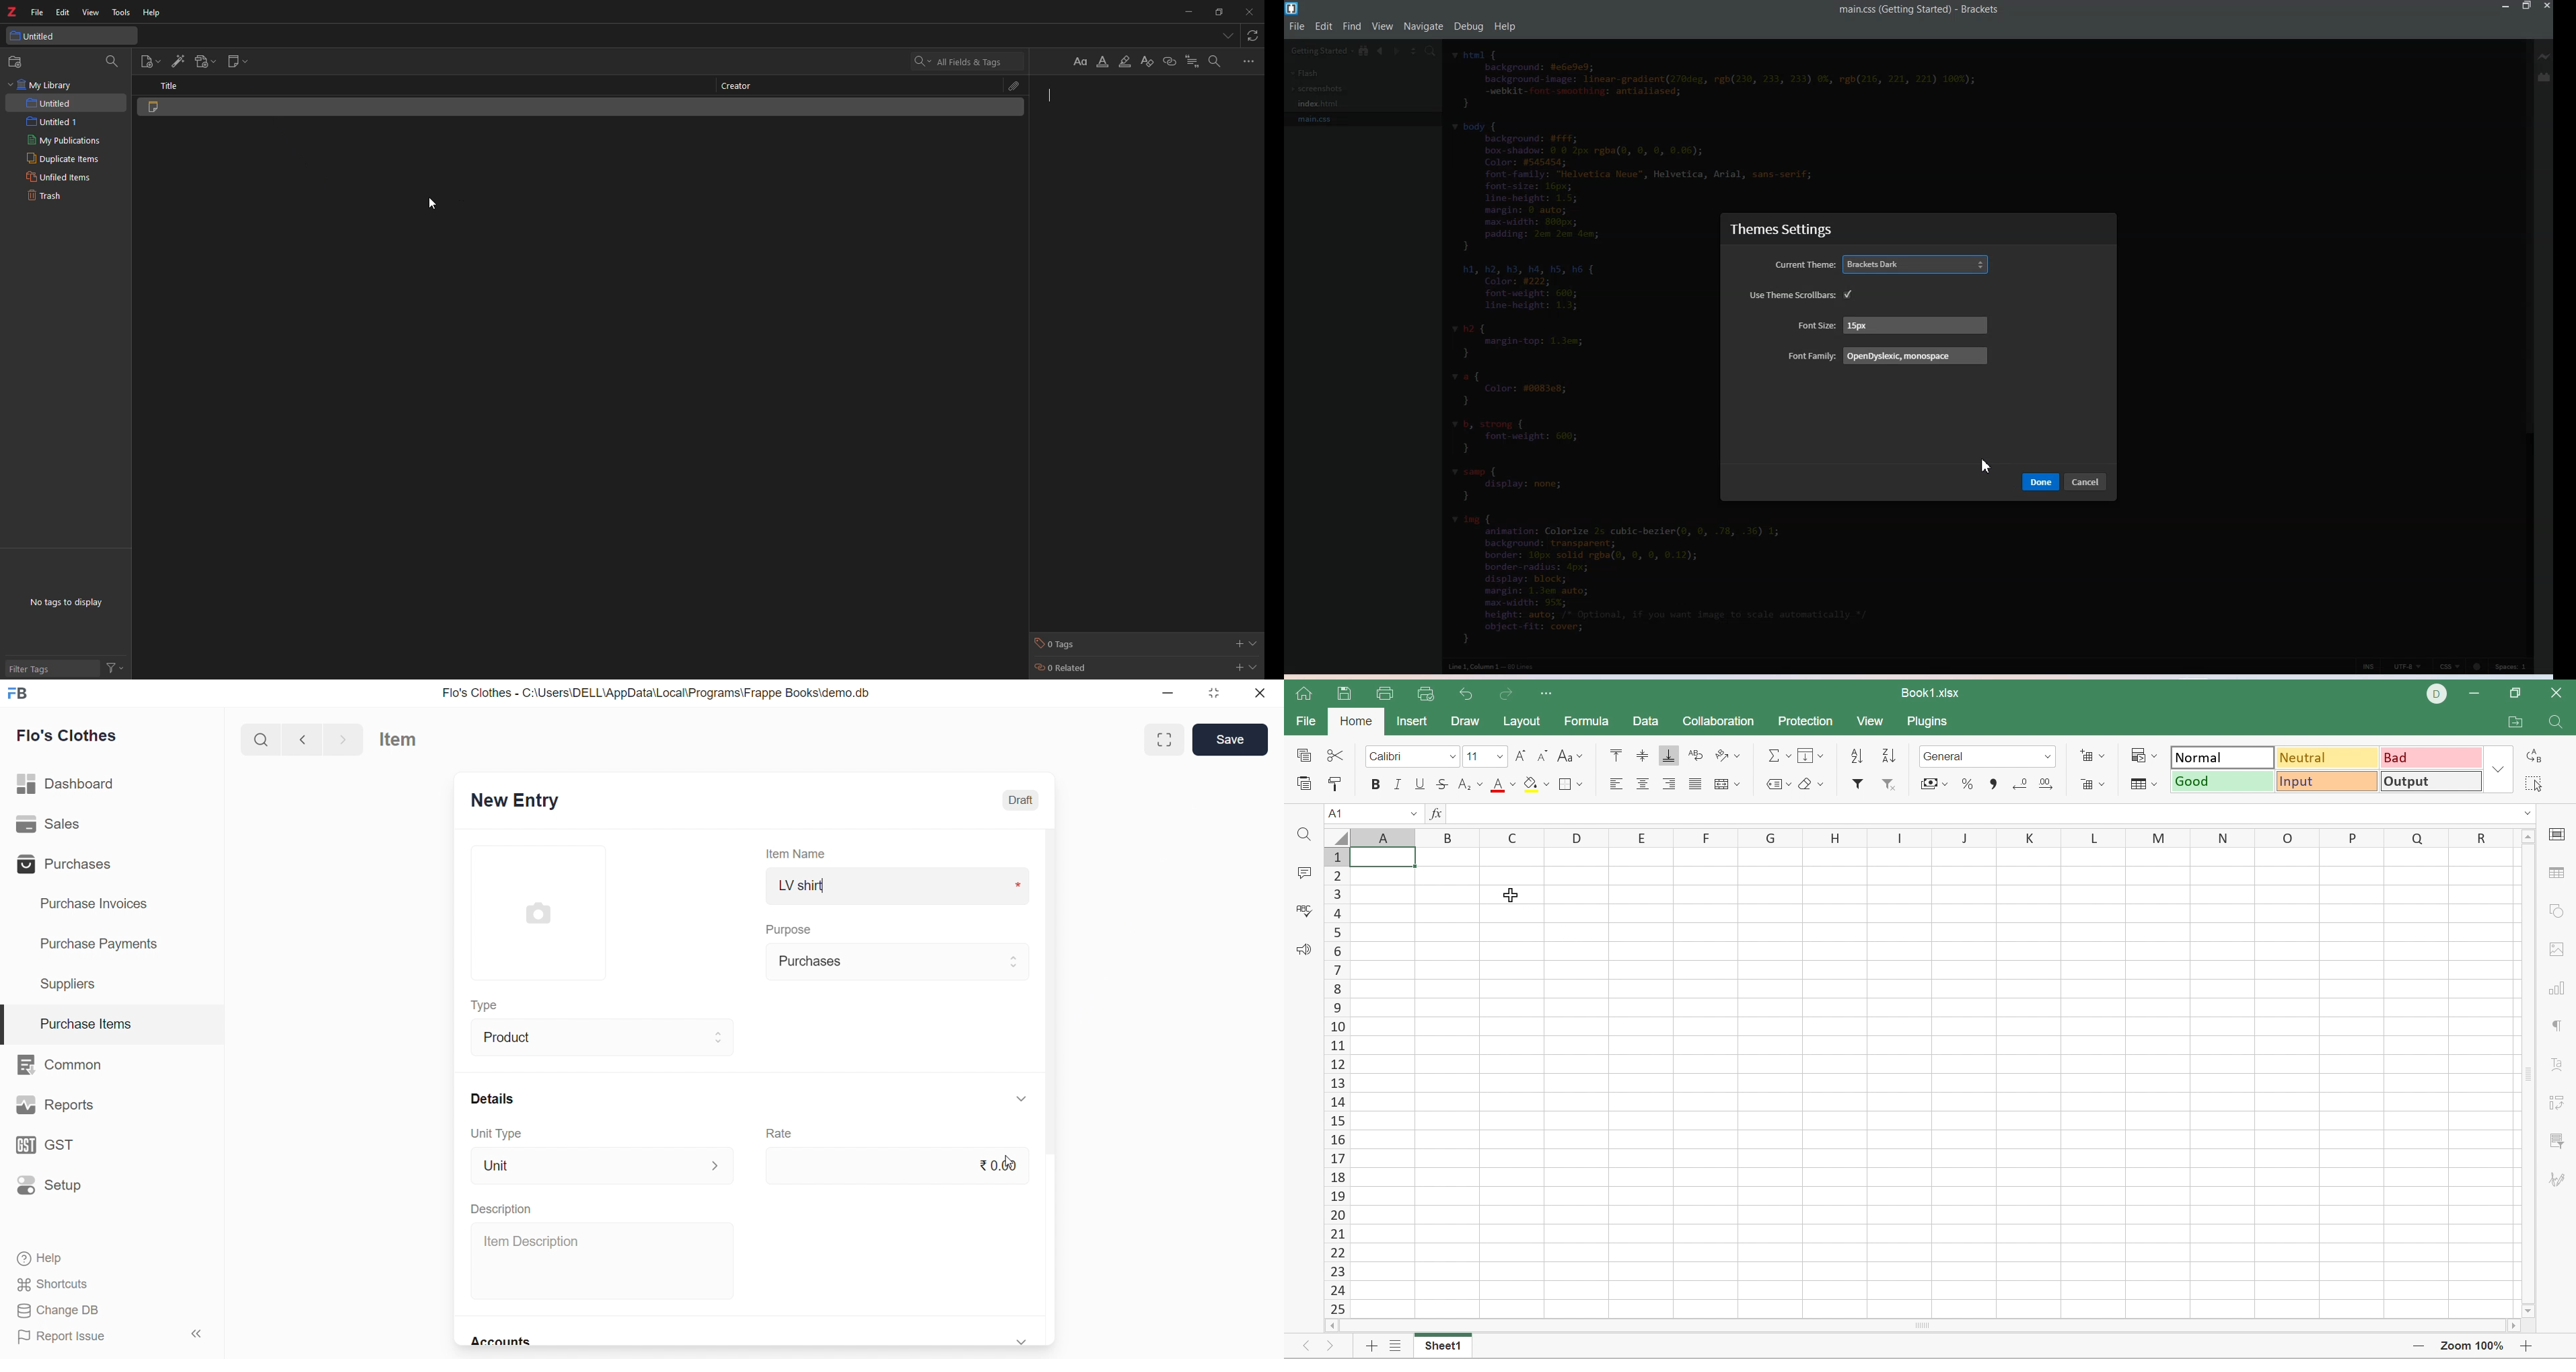 Image resolution: width=2576 pixels, height=1372 pixels. What do you see at coordinates (1504, 696) in the screenshot?
I see `Redo` at bounding box center [1504, 696].